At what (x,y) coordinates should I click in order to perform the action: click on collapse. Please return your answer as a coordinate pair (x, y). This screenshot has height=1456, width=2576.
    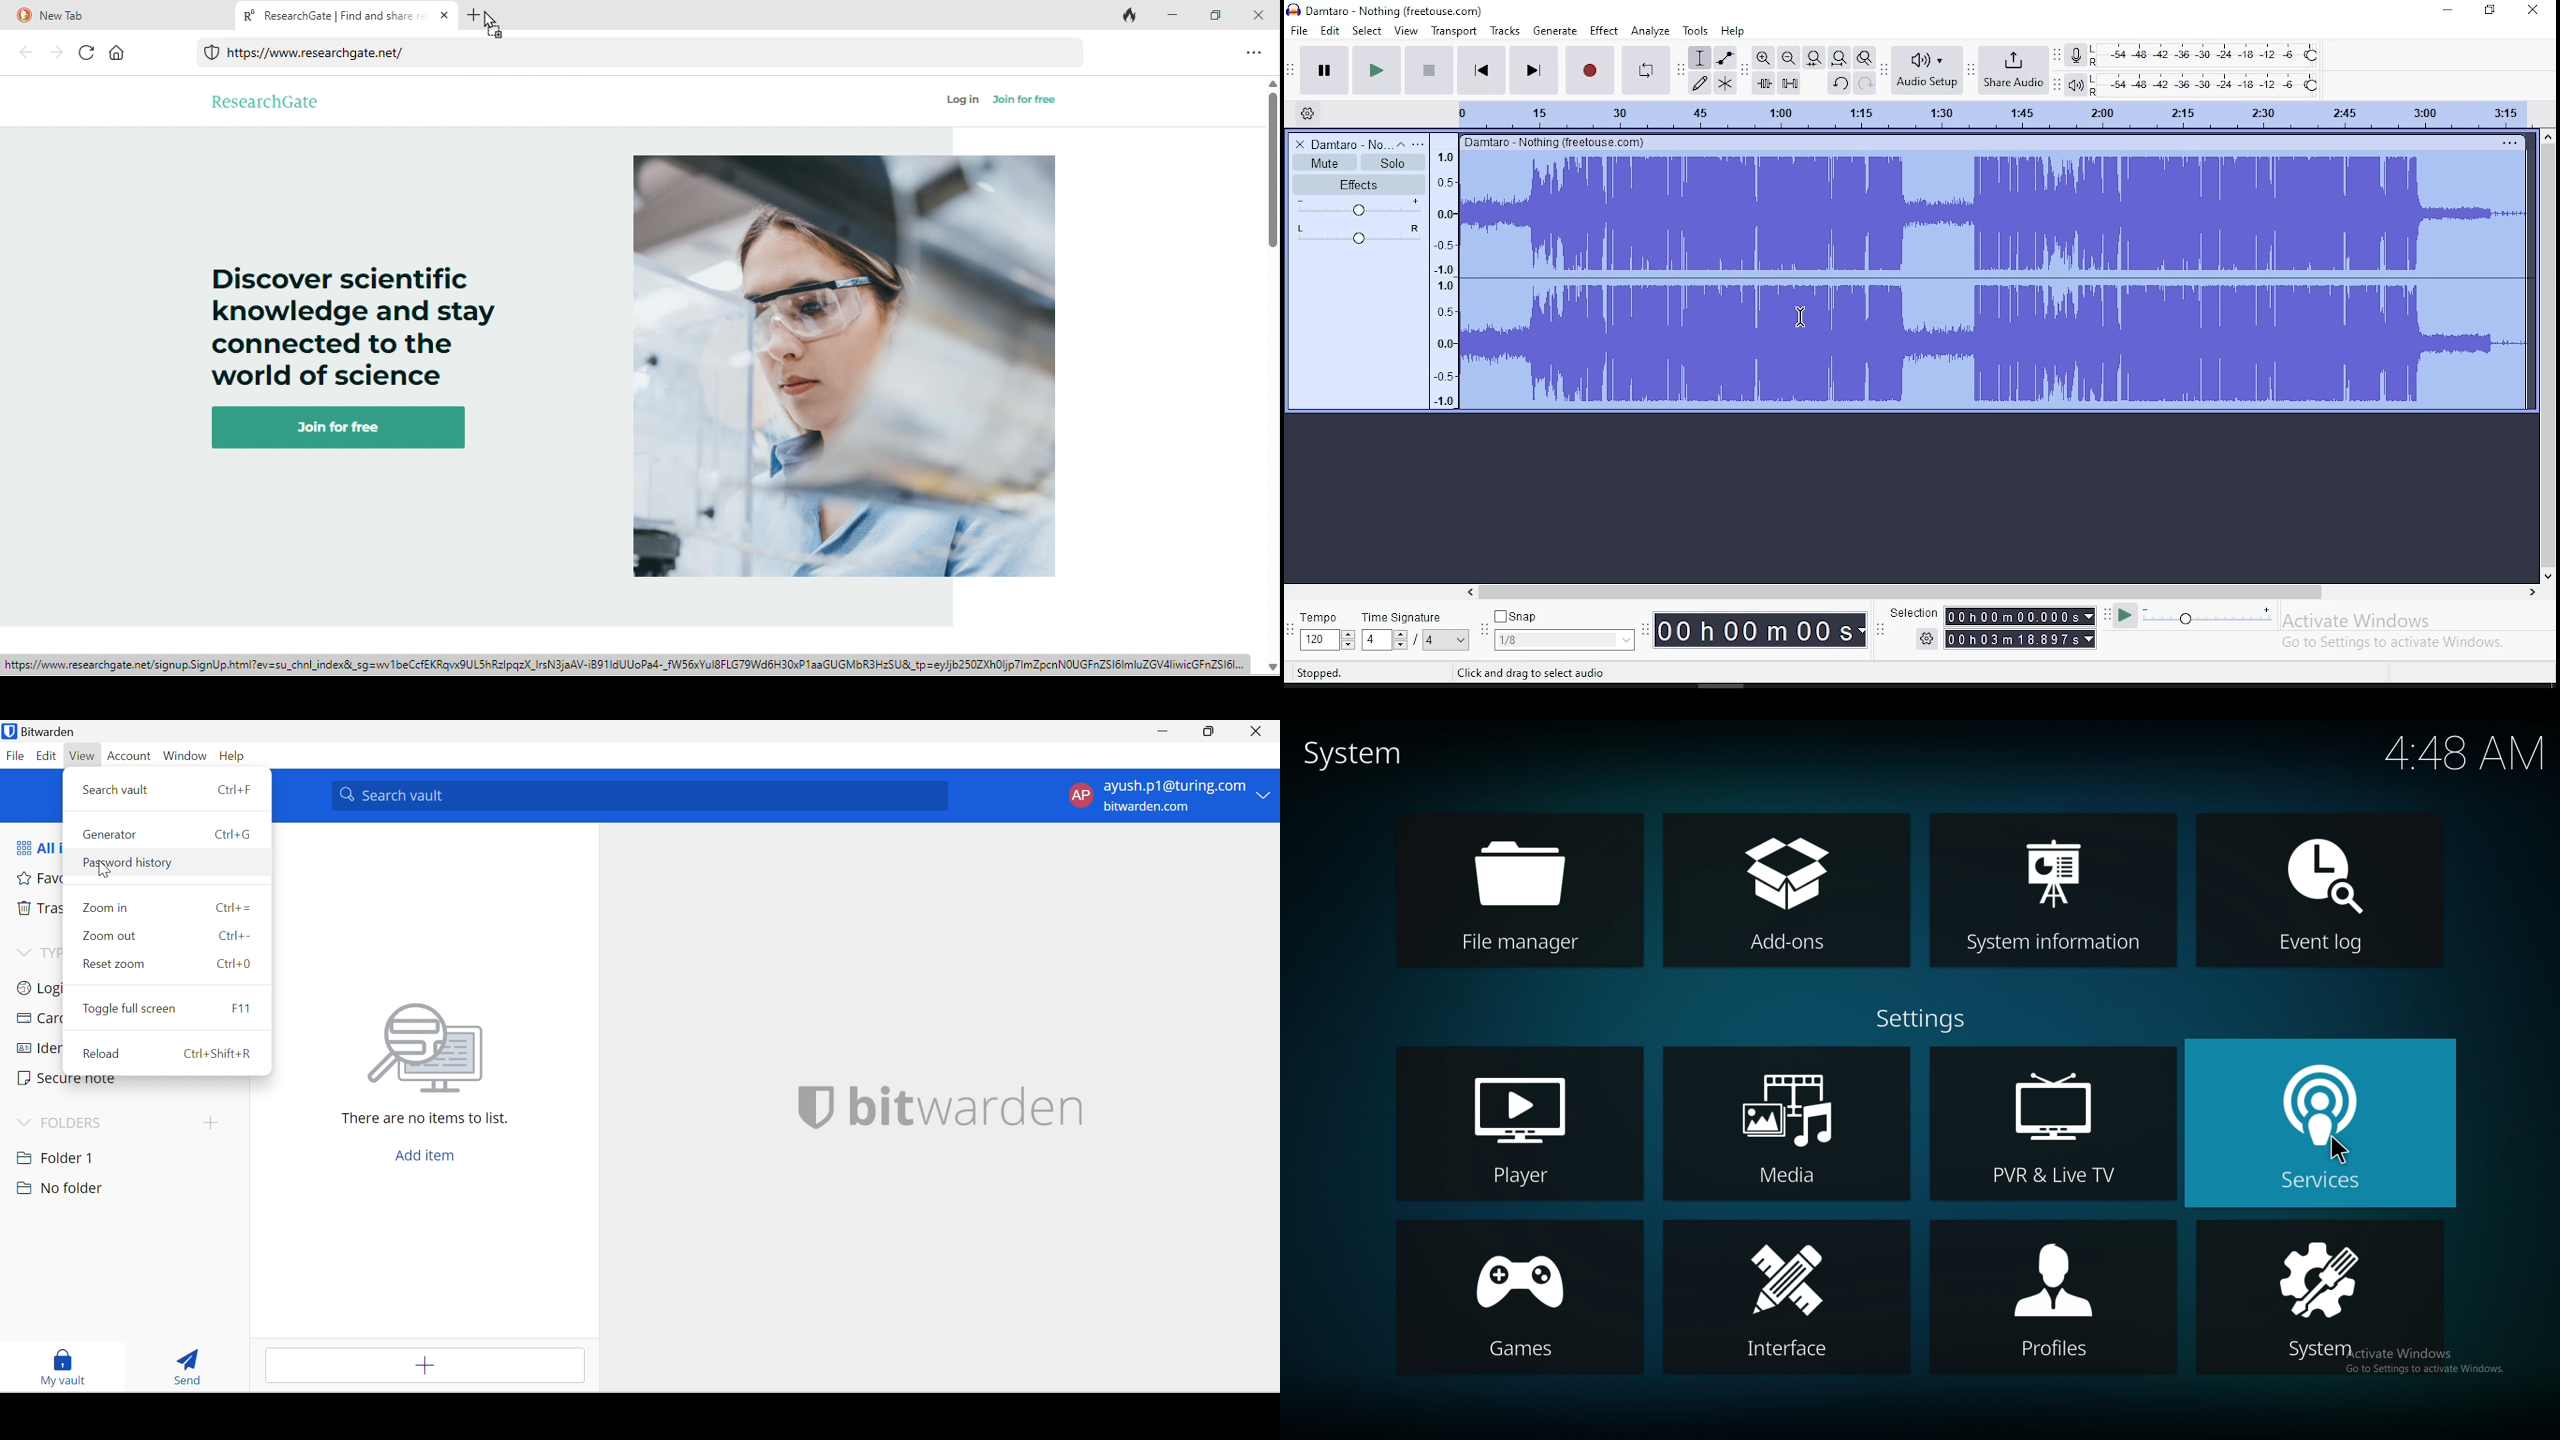
    Looking at the image, I should click on (1401, 144).